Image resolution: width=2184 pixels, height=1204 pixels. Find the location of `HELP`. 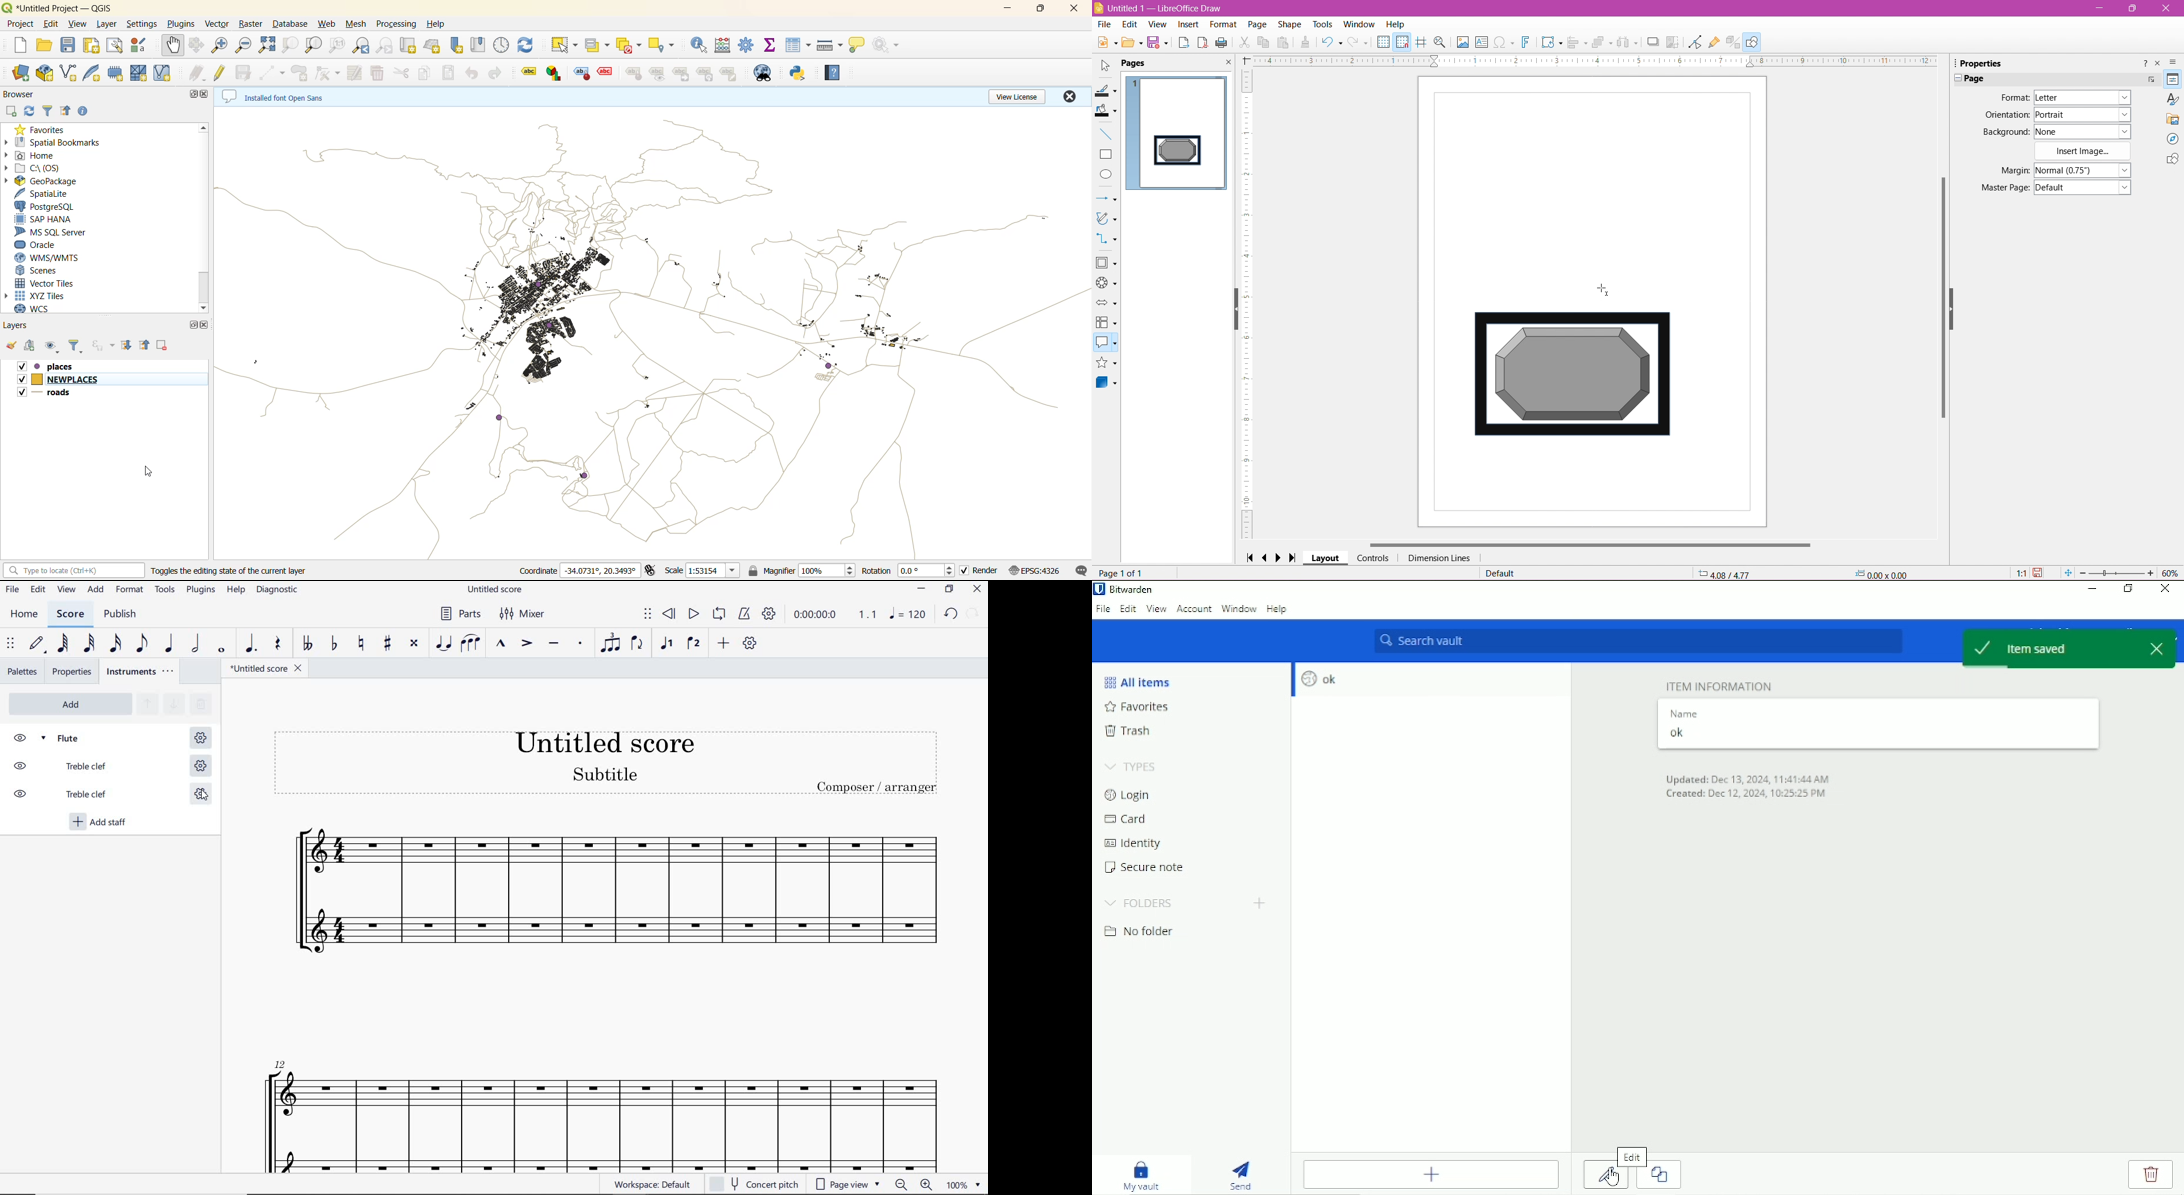

HELP is located at coordinates (236, 592).